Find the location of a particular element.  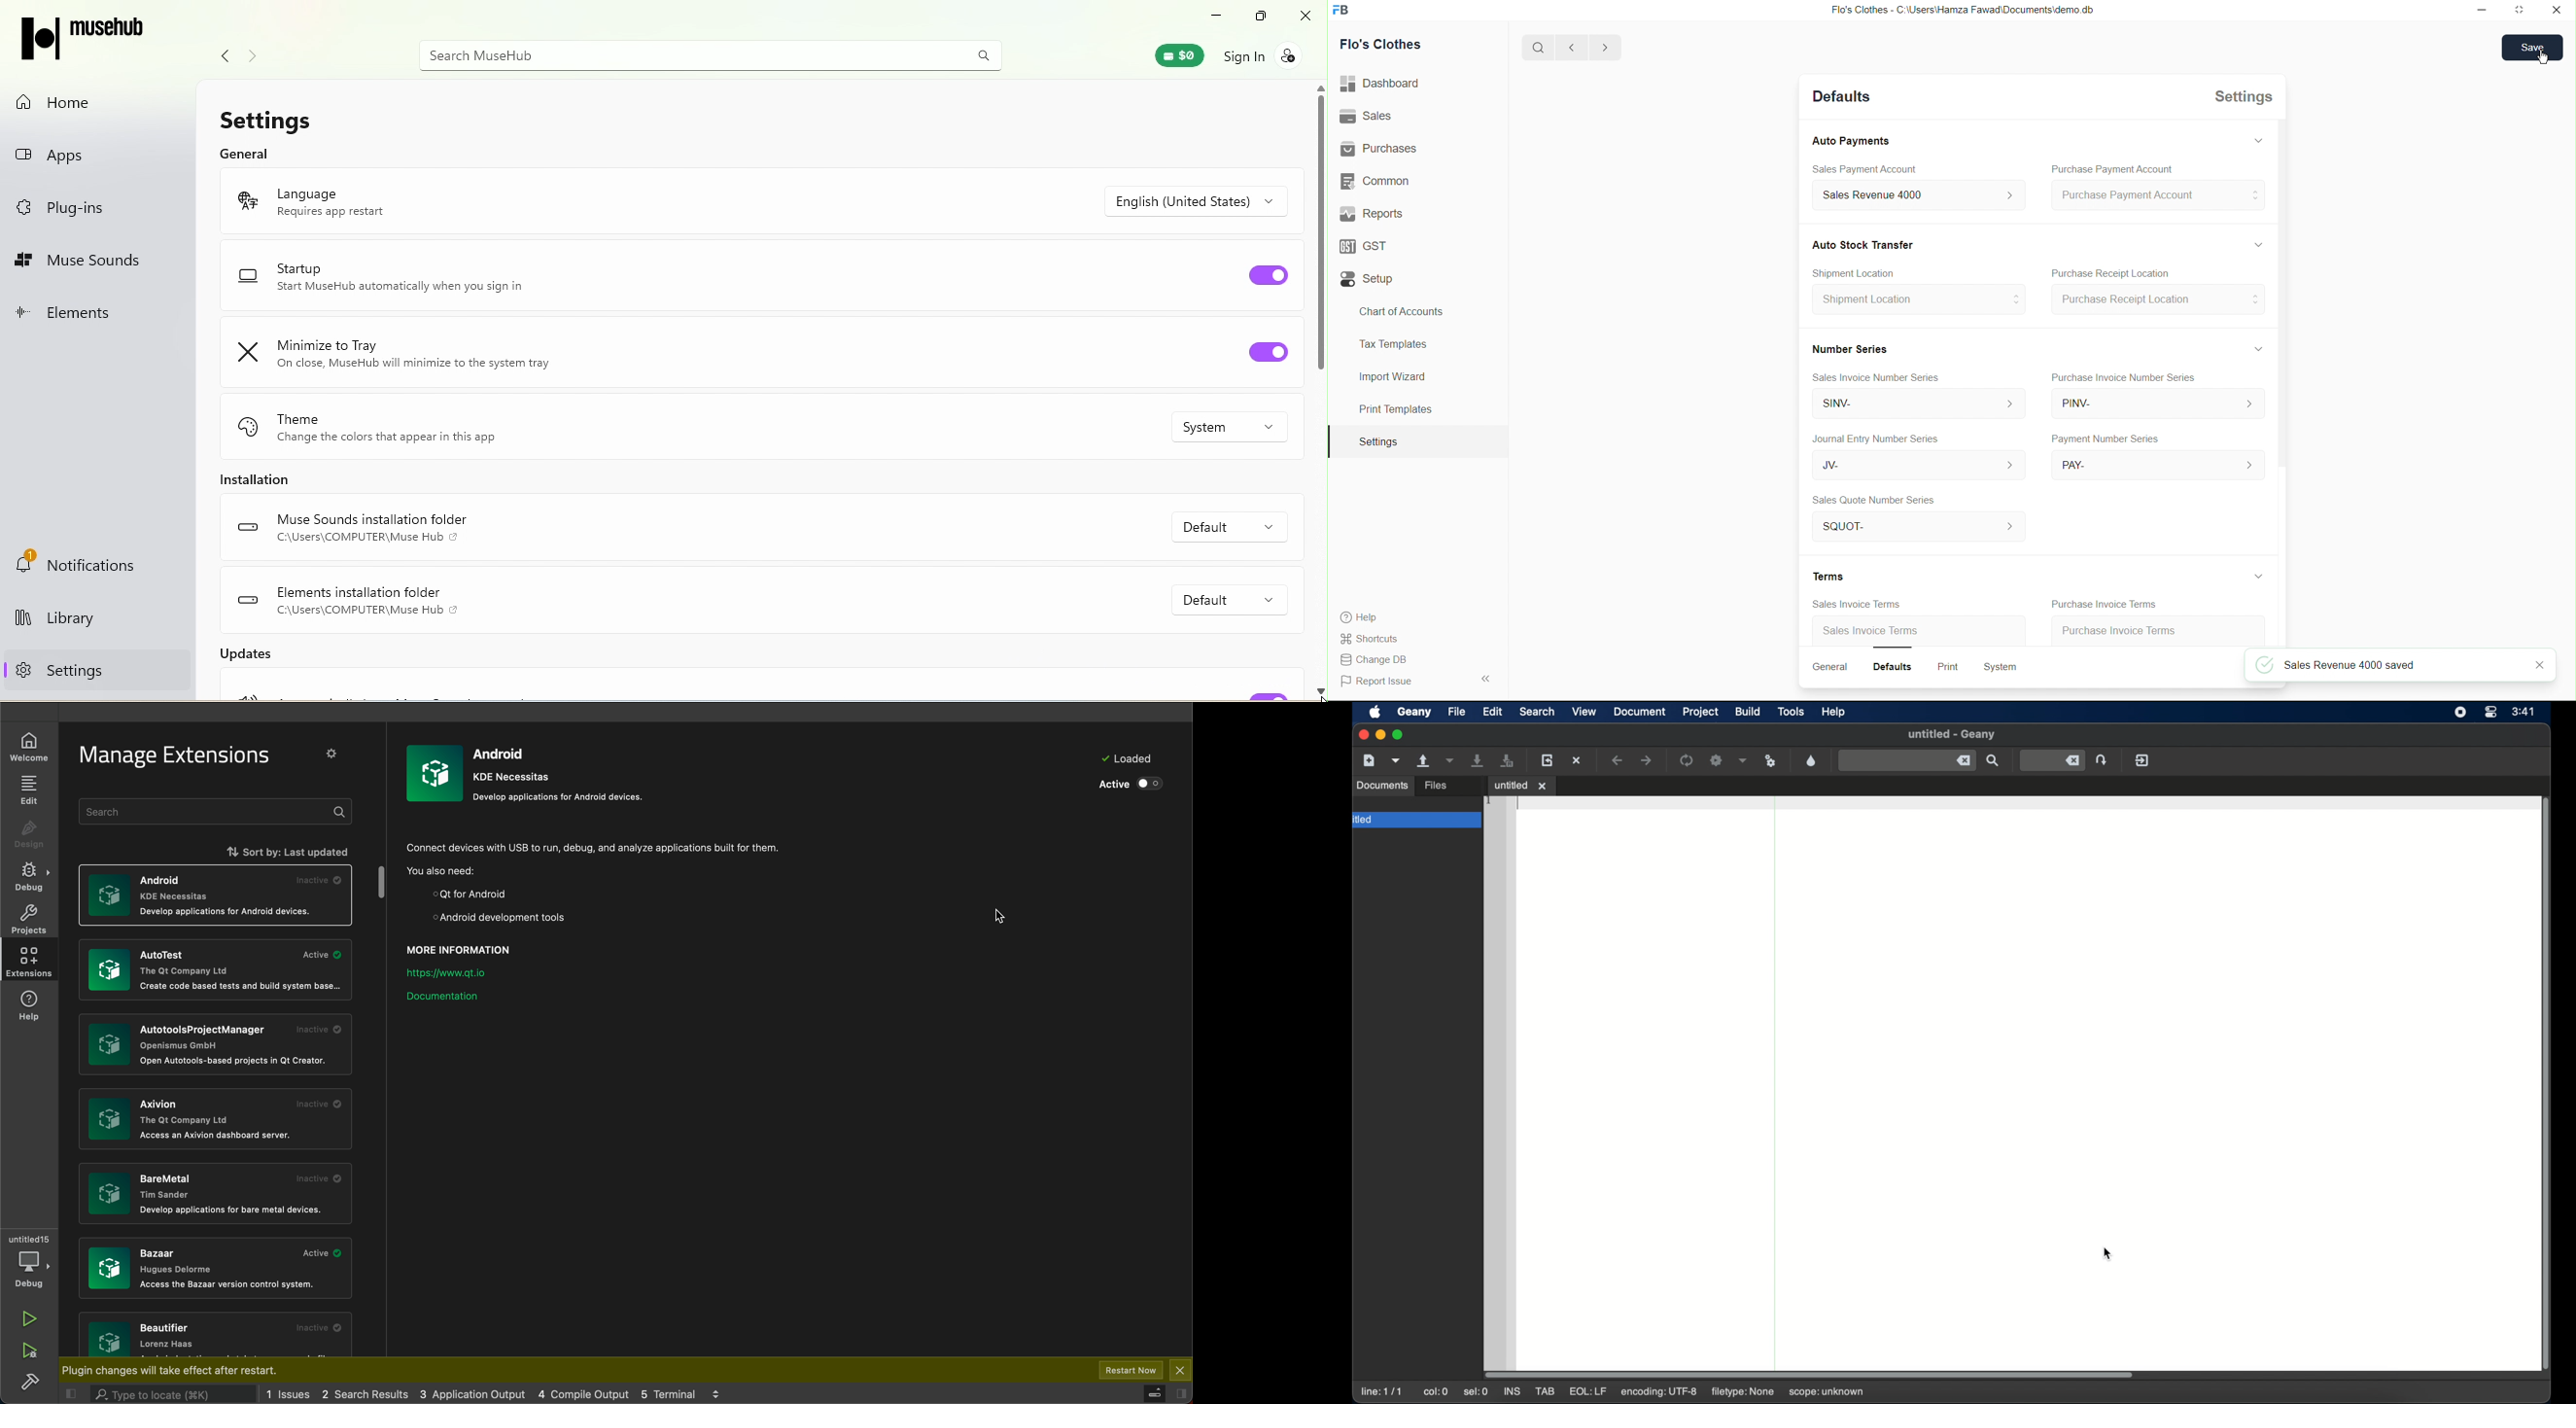

Navigate forward is located at coordinates (257, 56).